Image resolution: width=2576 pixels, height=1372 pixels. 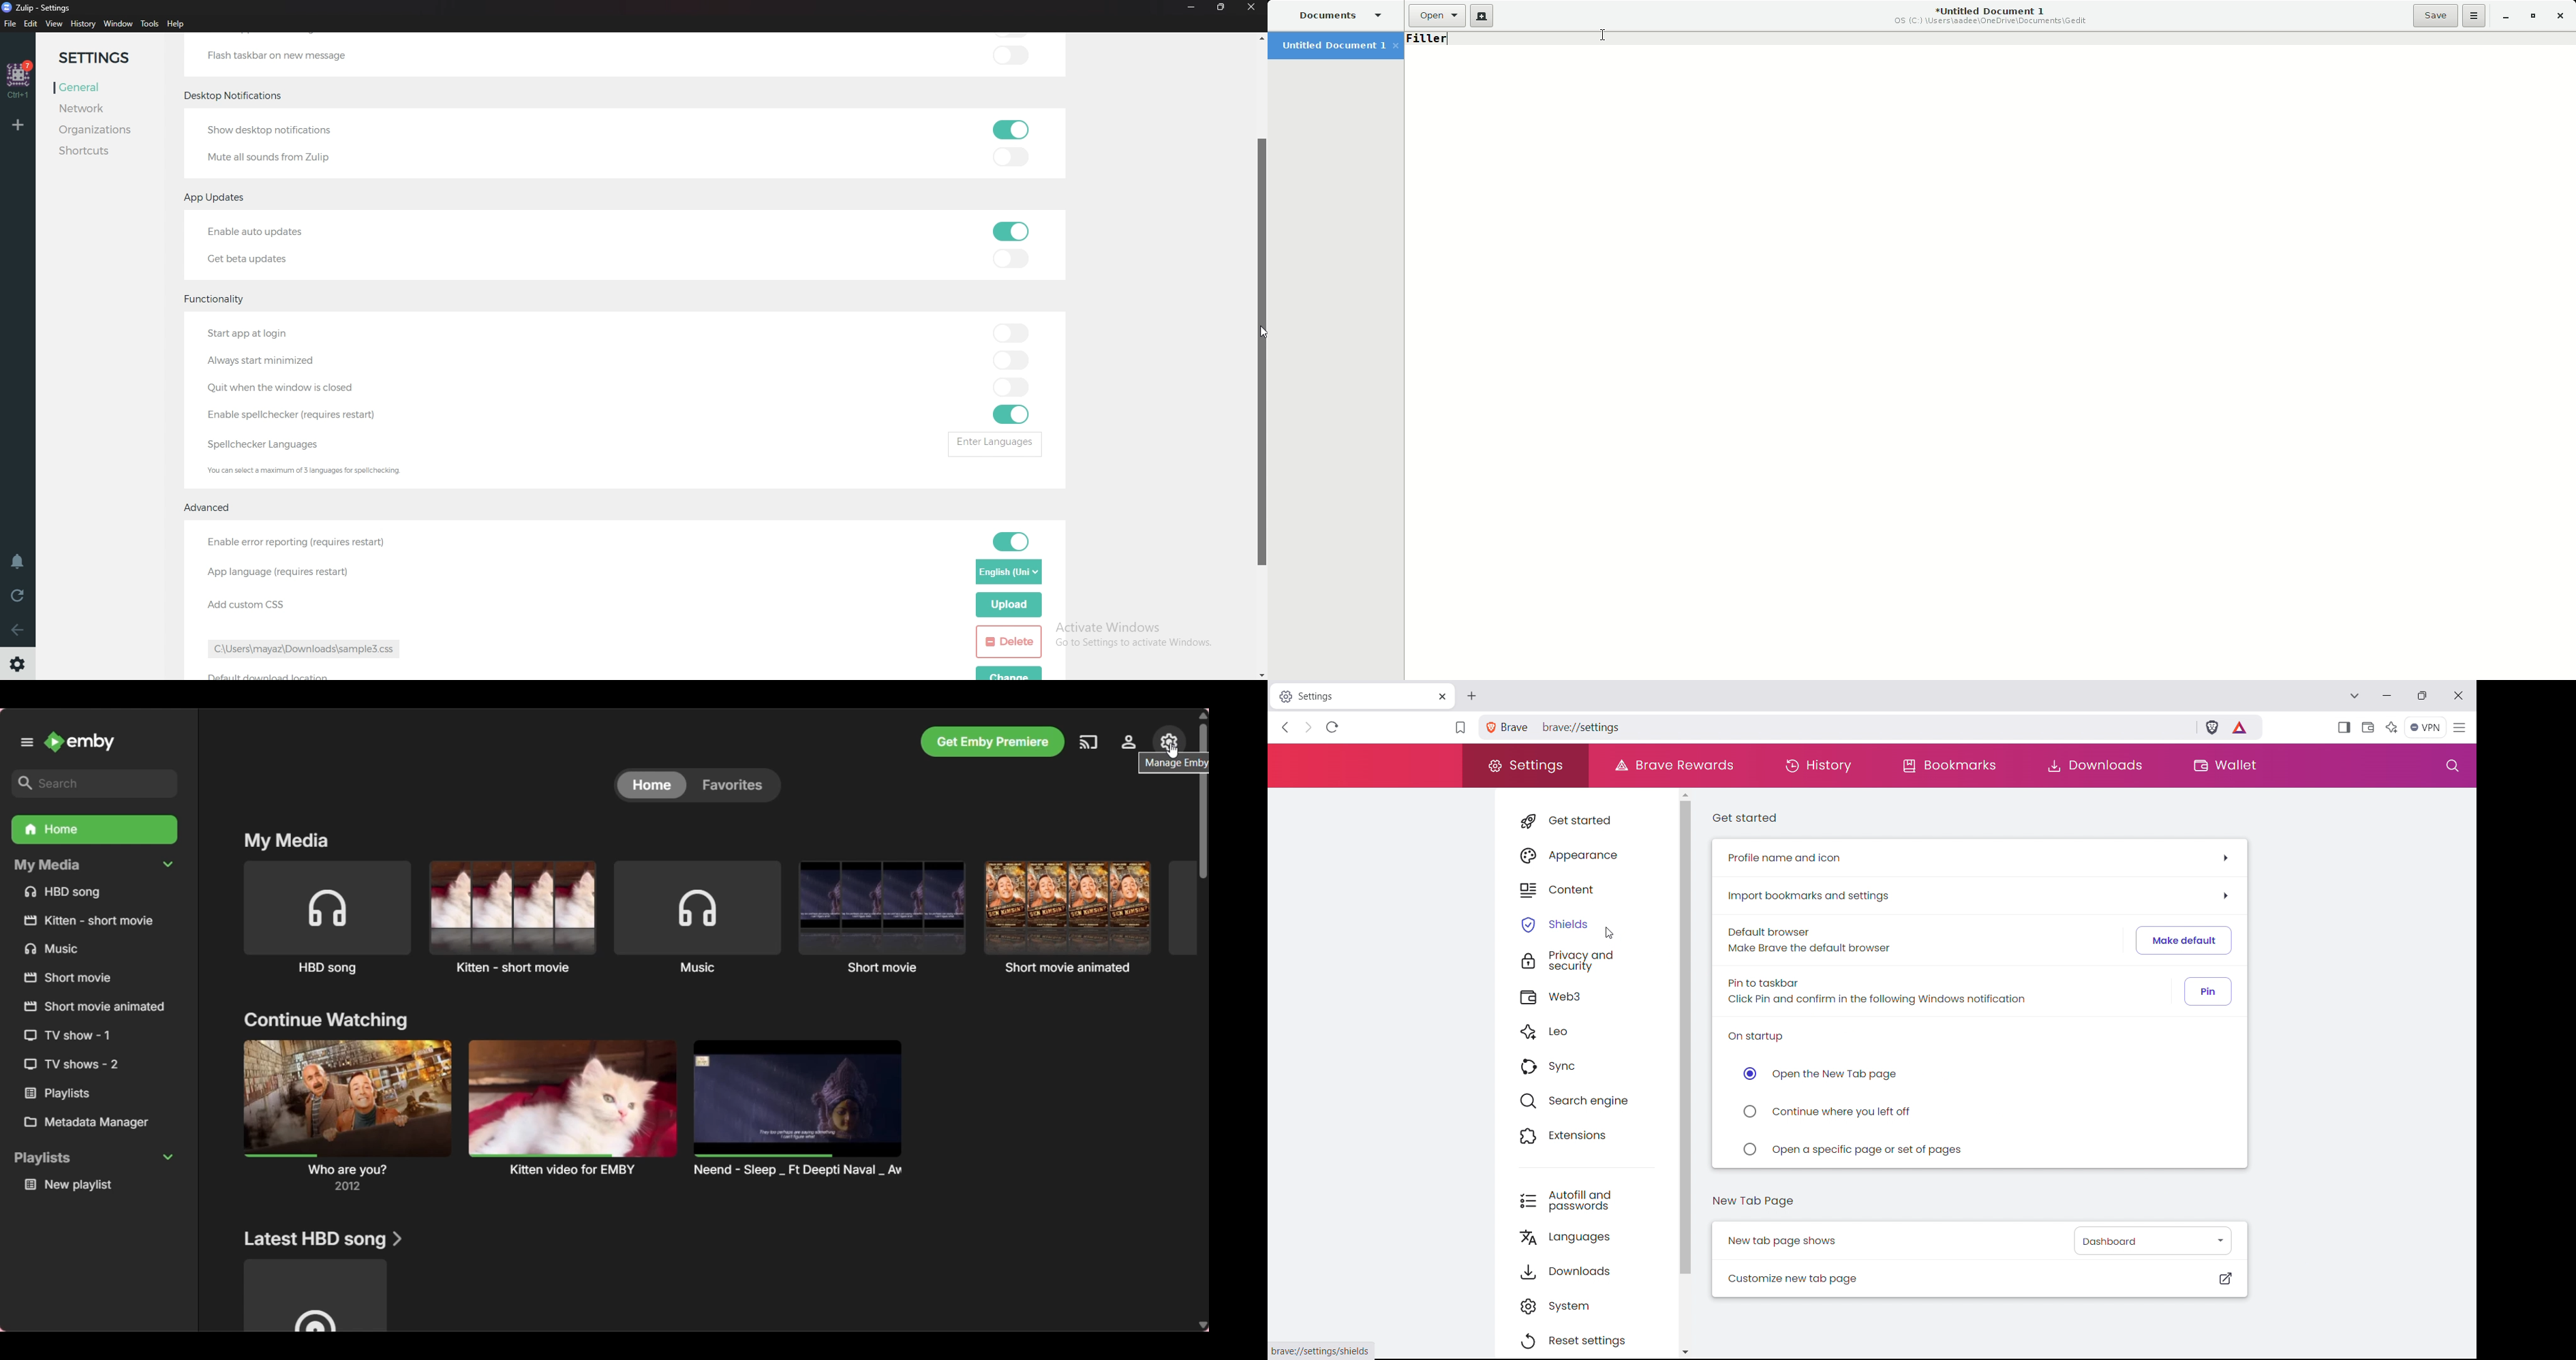 I want to click on make a default, so click(x=2184, y=940).